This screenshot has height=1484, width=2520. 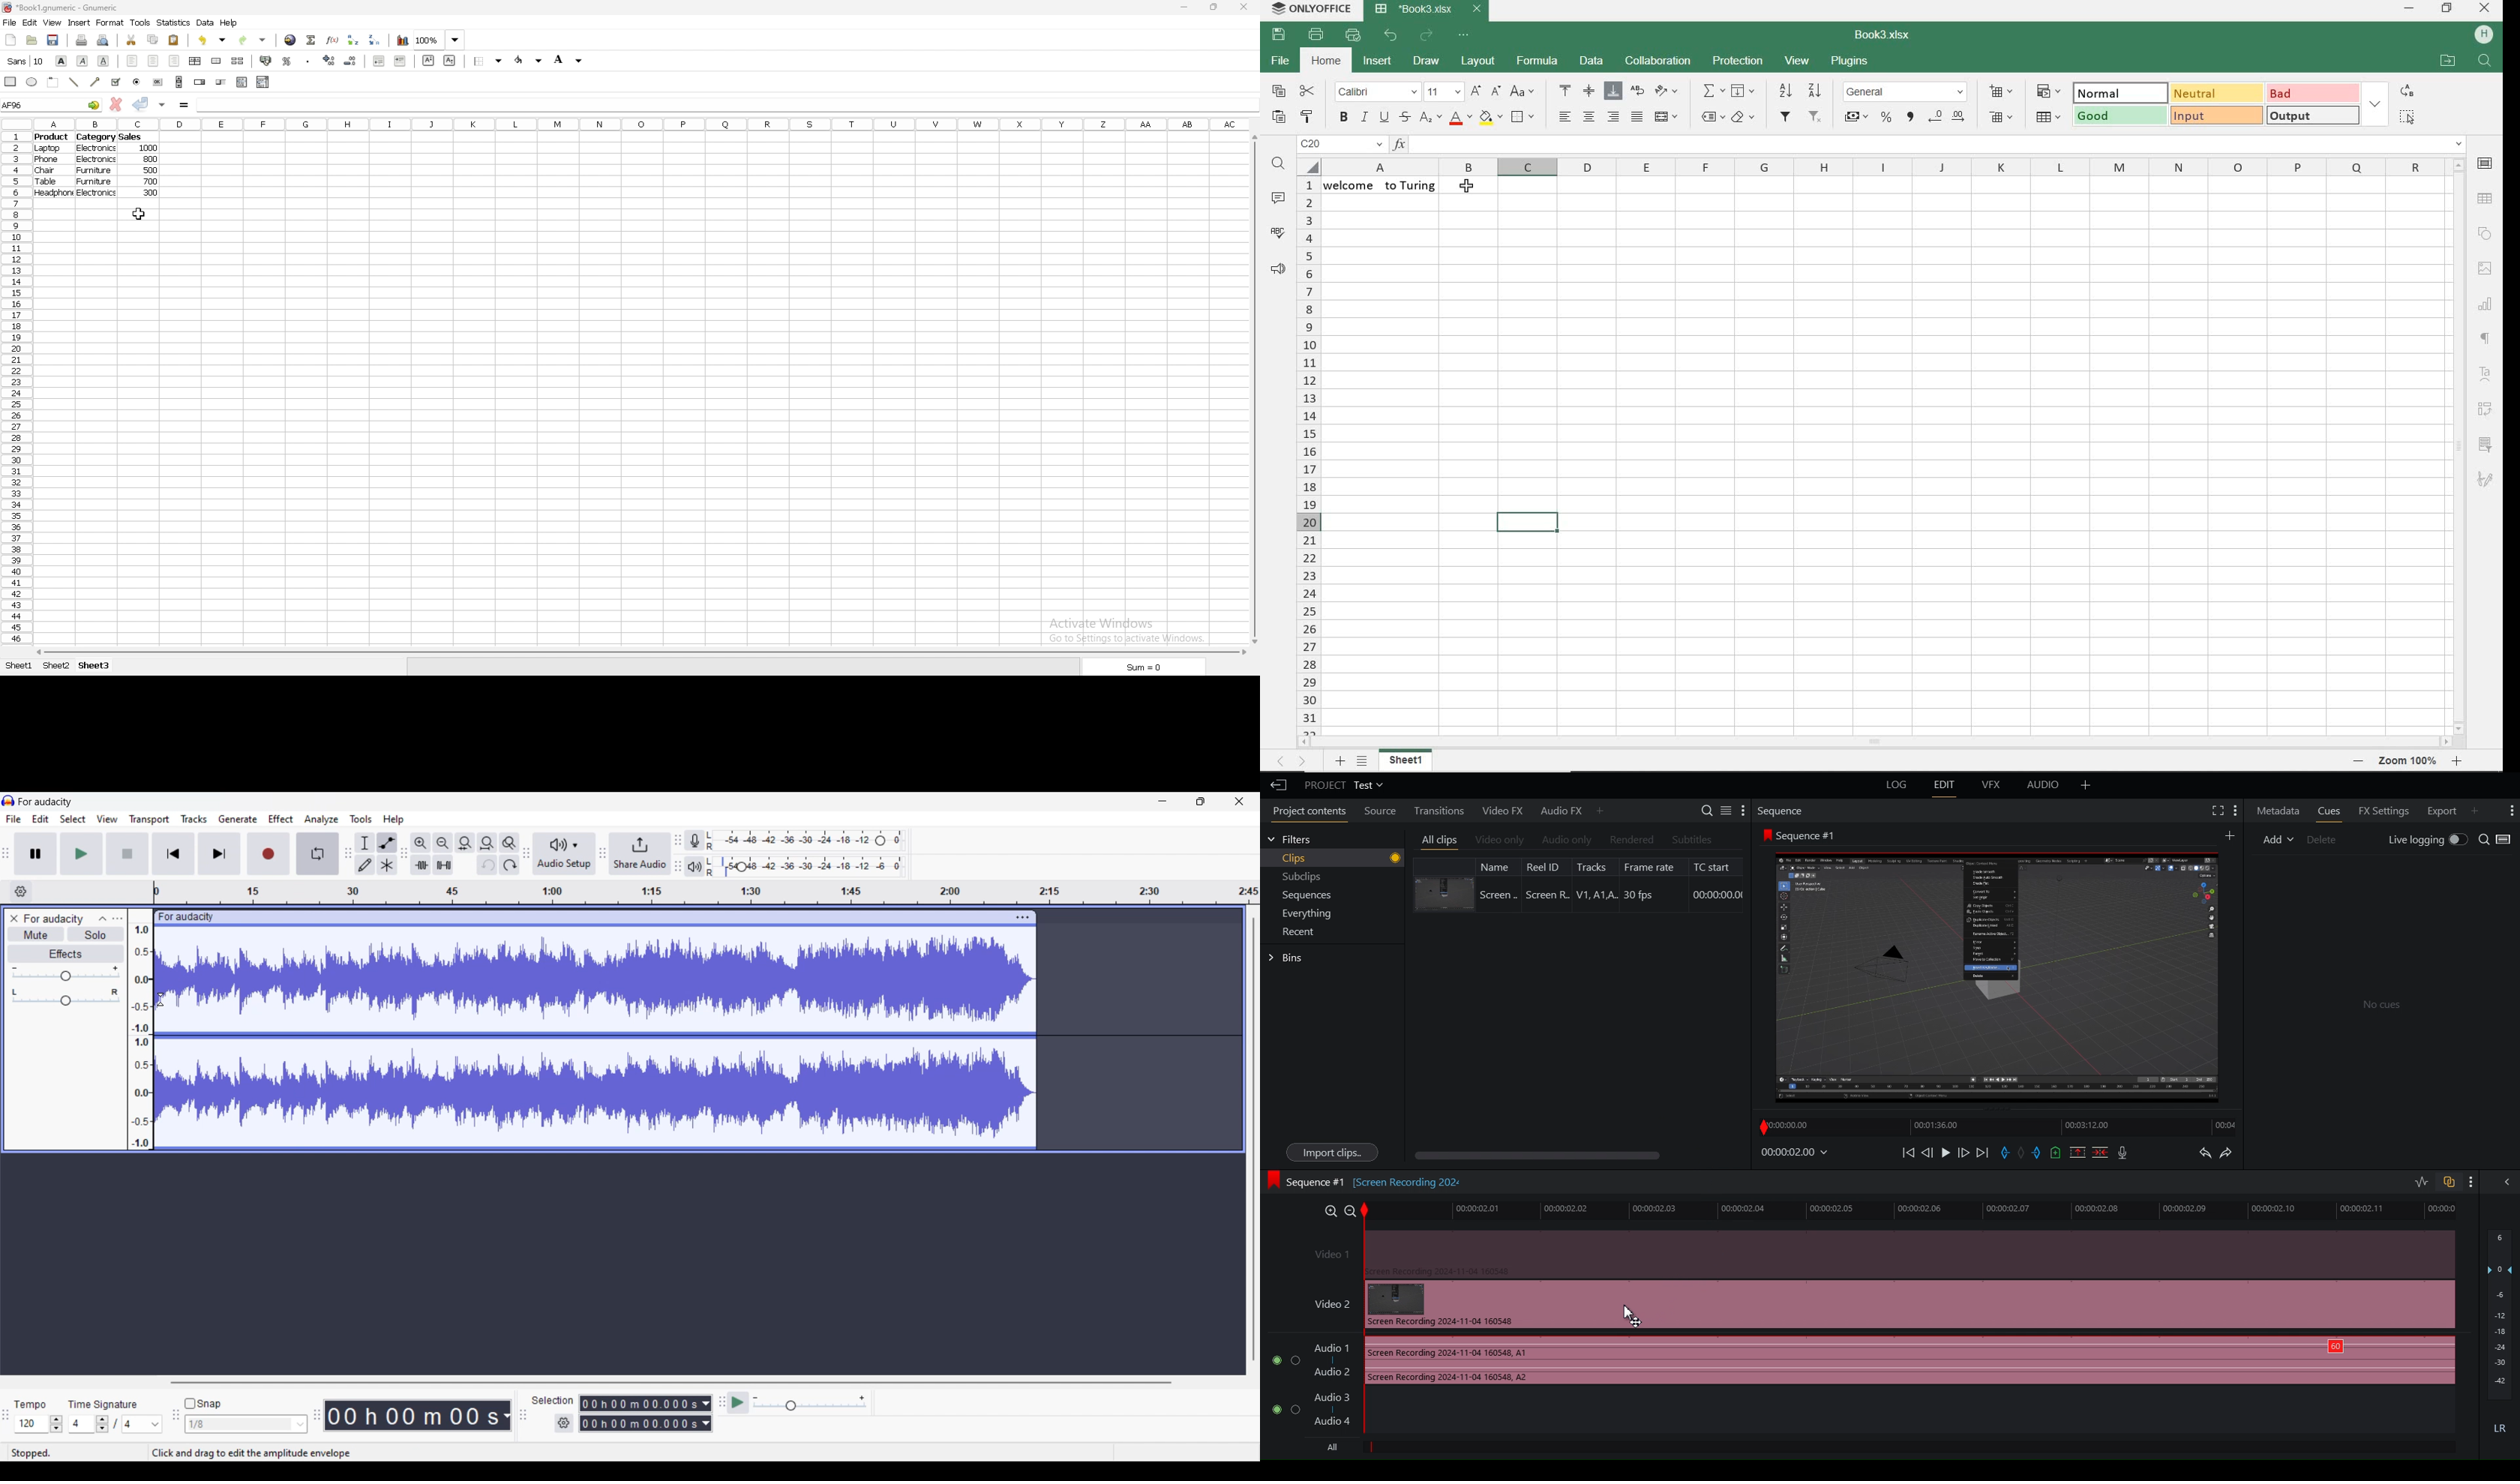 What do you see at coordinates (220, 854) in the screenshot?
I see `Skip/Select to end` at bounding box center [220, 854].